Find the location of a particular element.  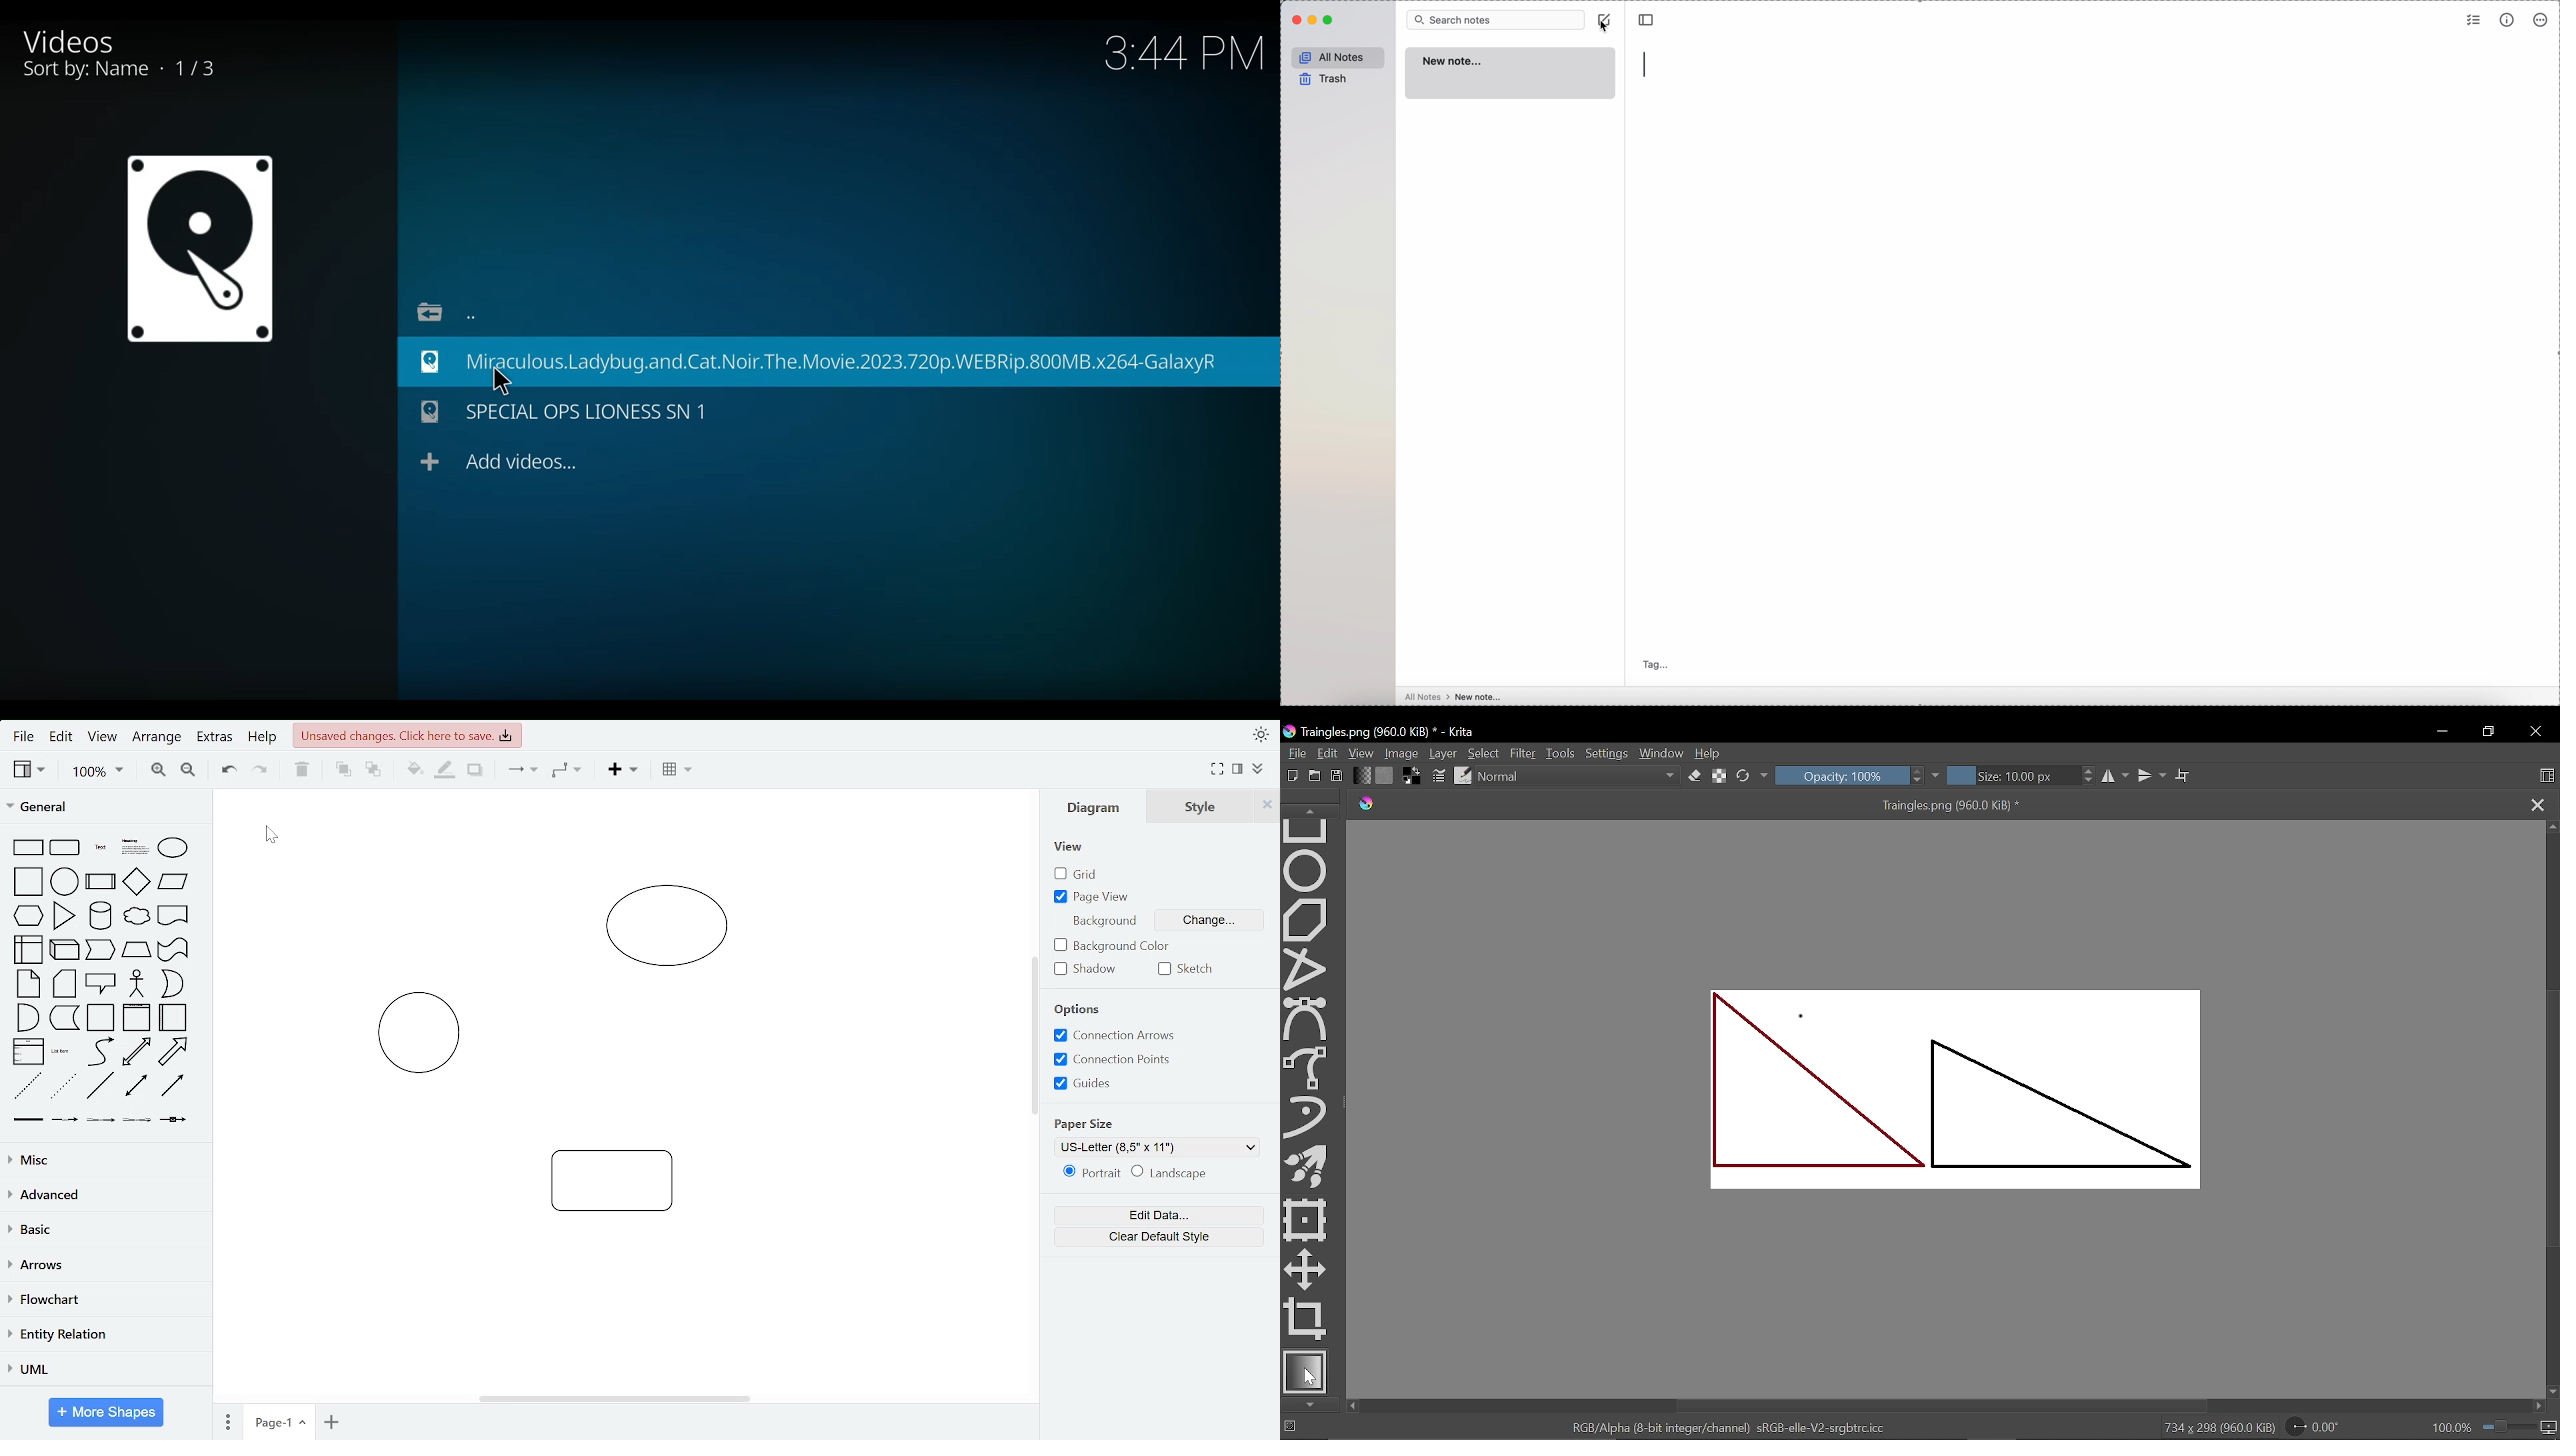

ellipse is located at coordinates (172, 848).